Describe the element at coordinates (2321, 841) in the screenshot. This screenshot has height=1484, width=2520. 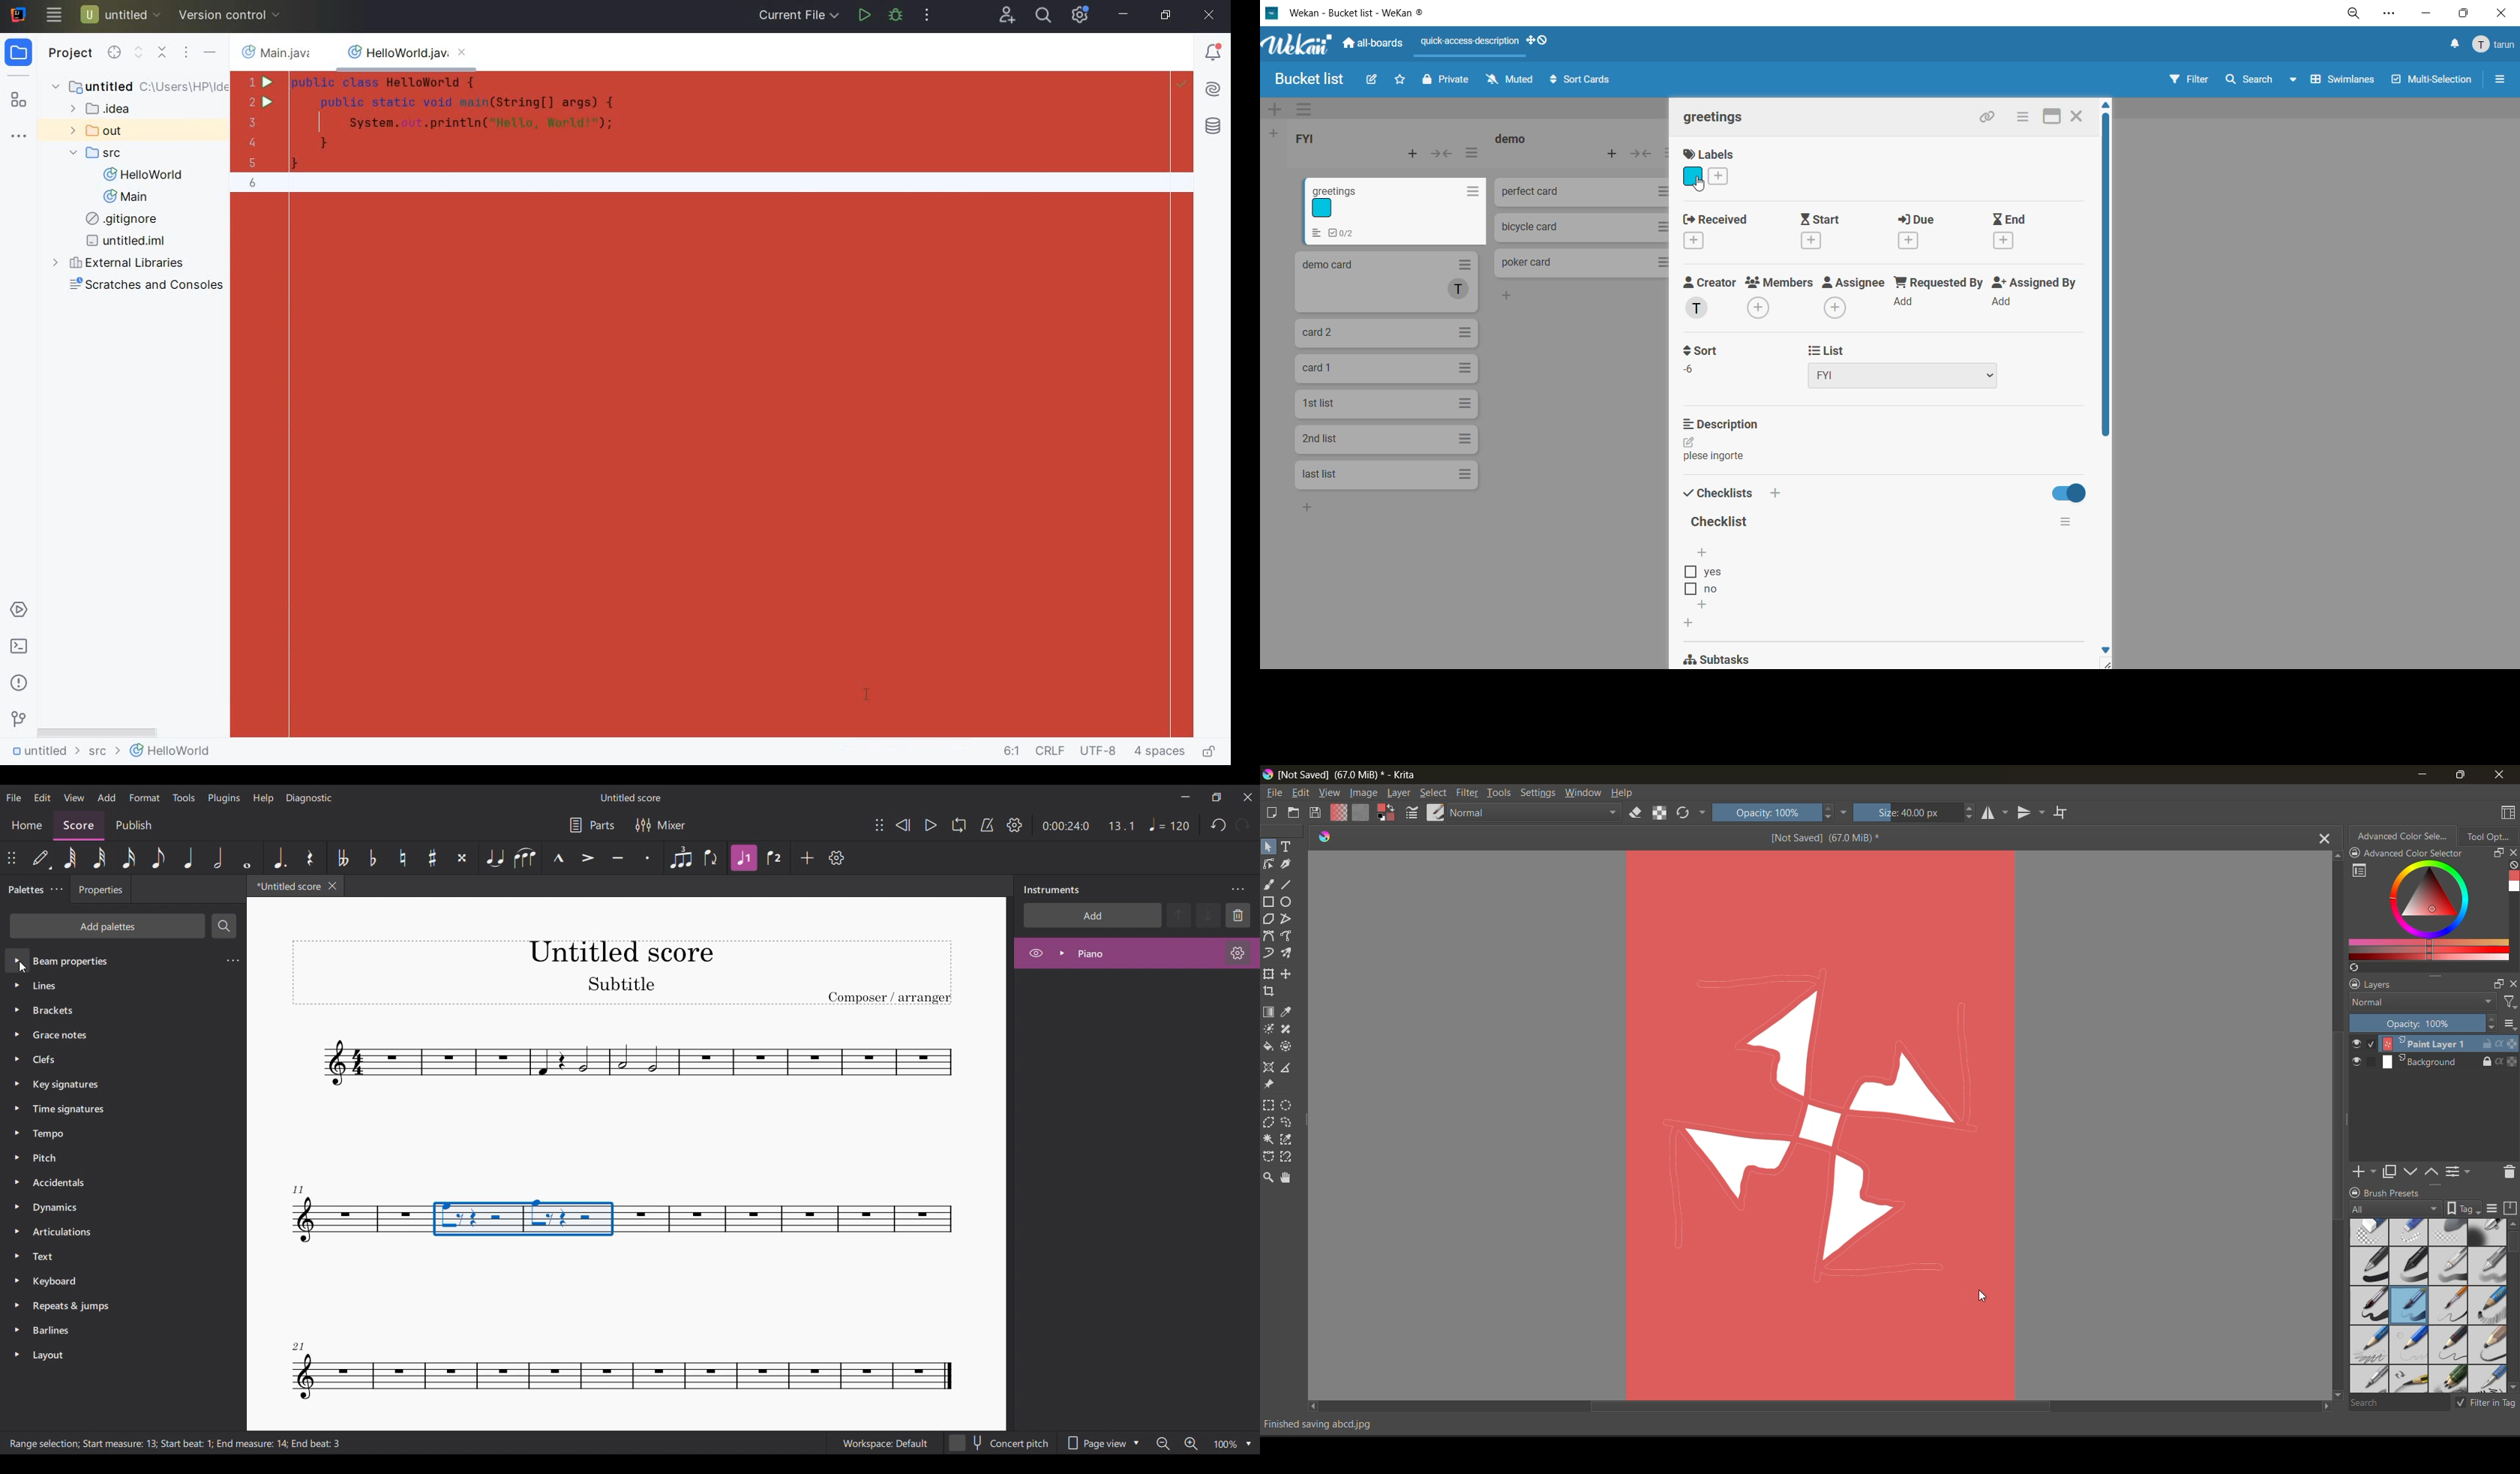
I see `close tab` at that location.